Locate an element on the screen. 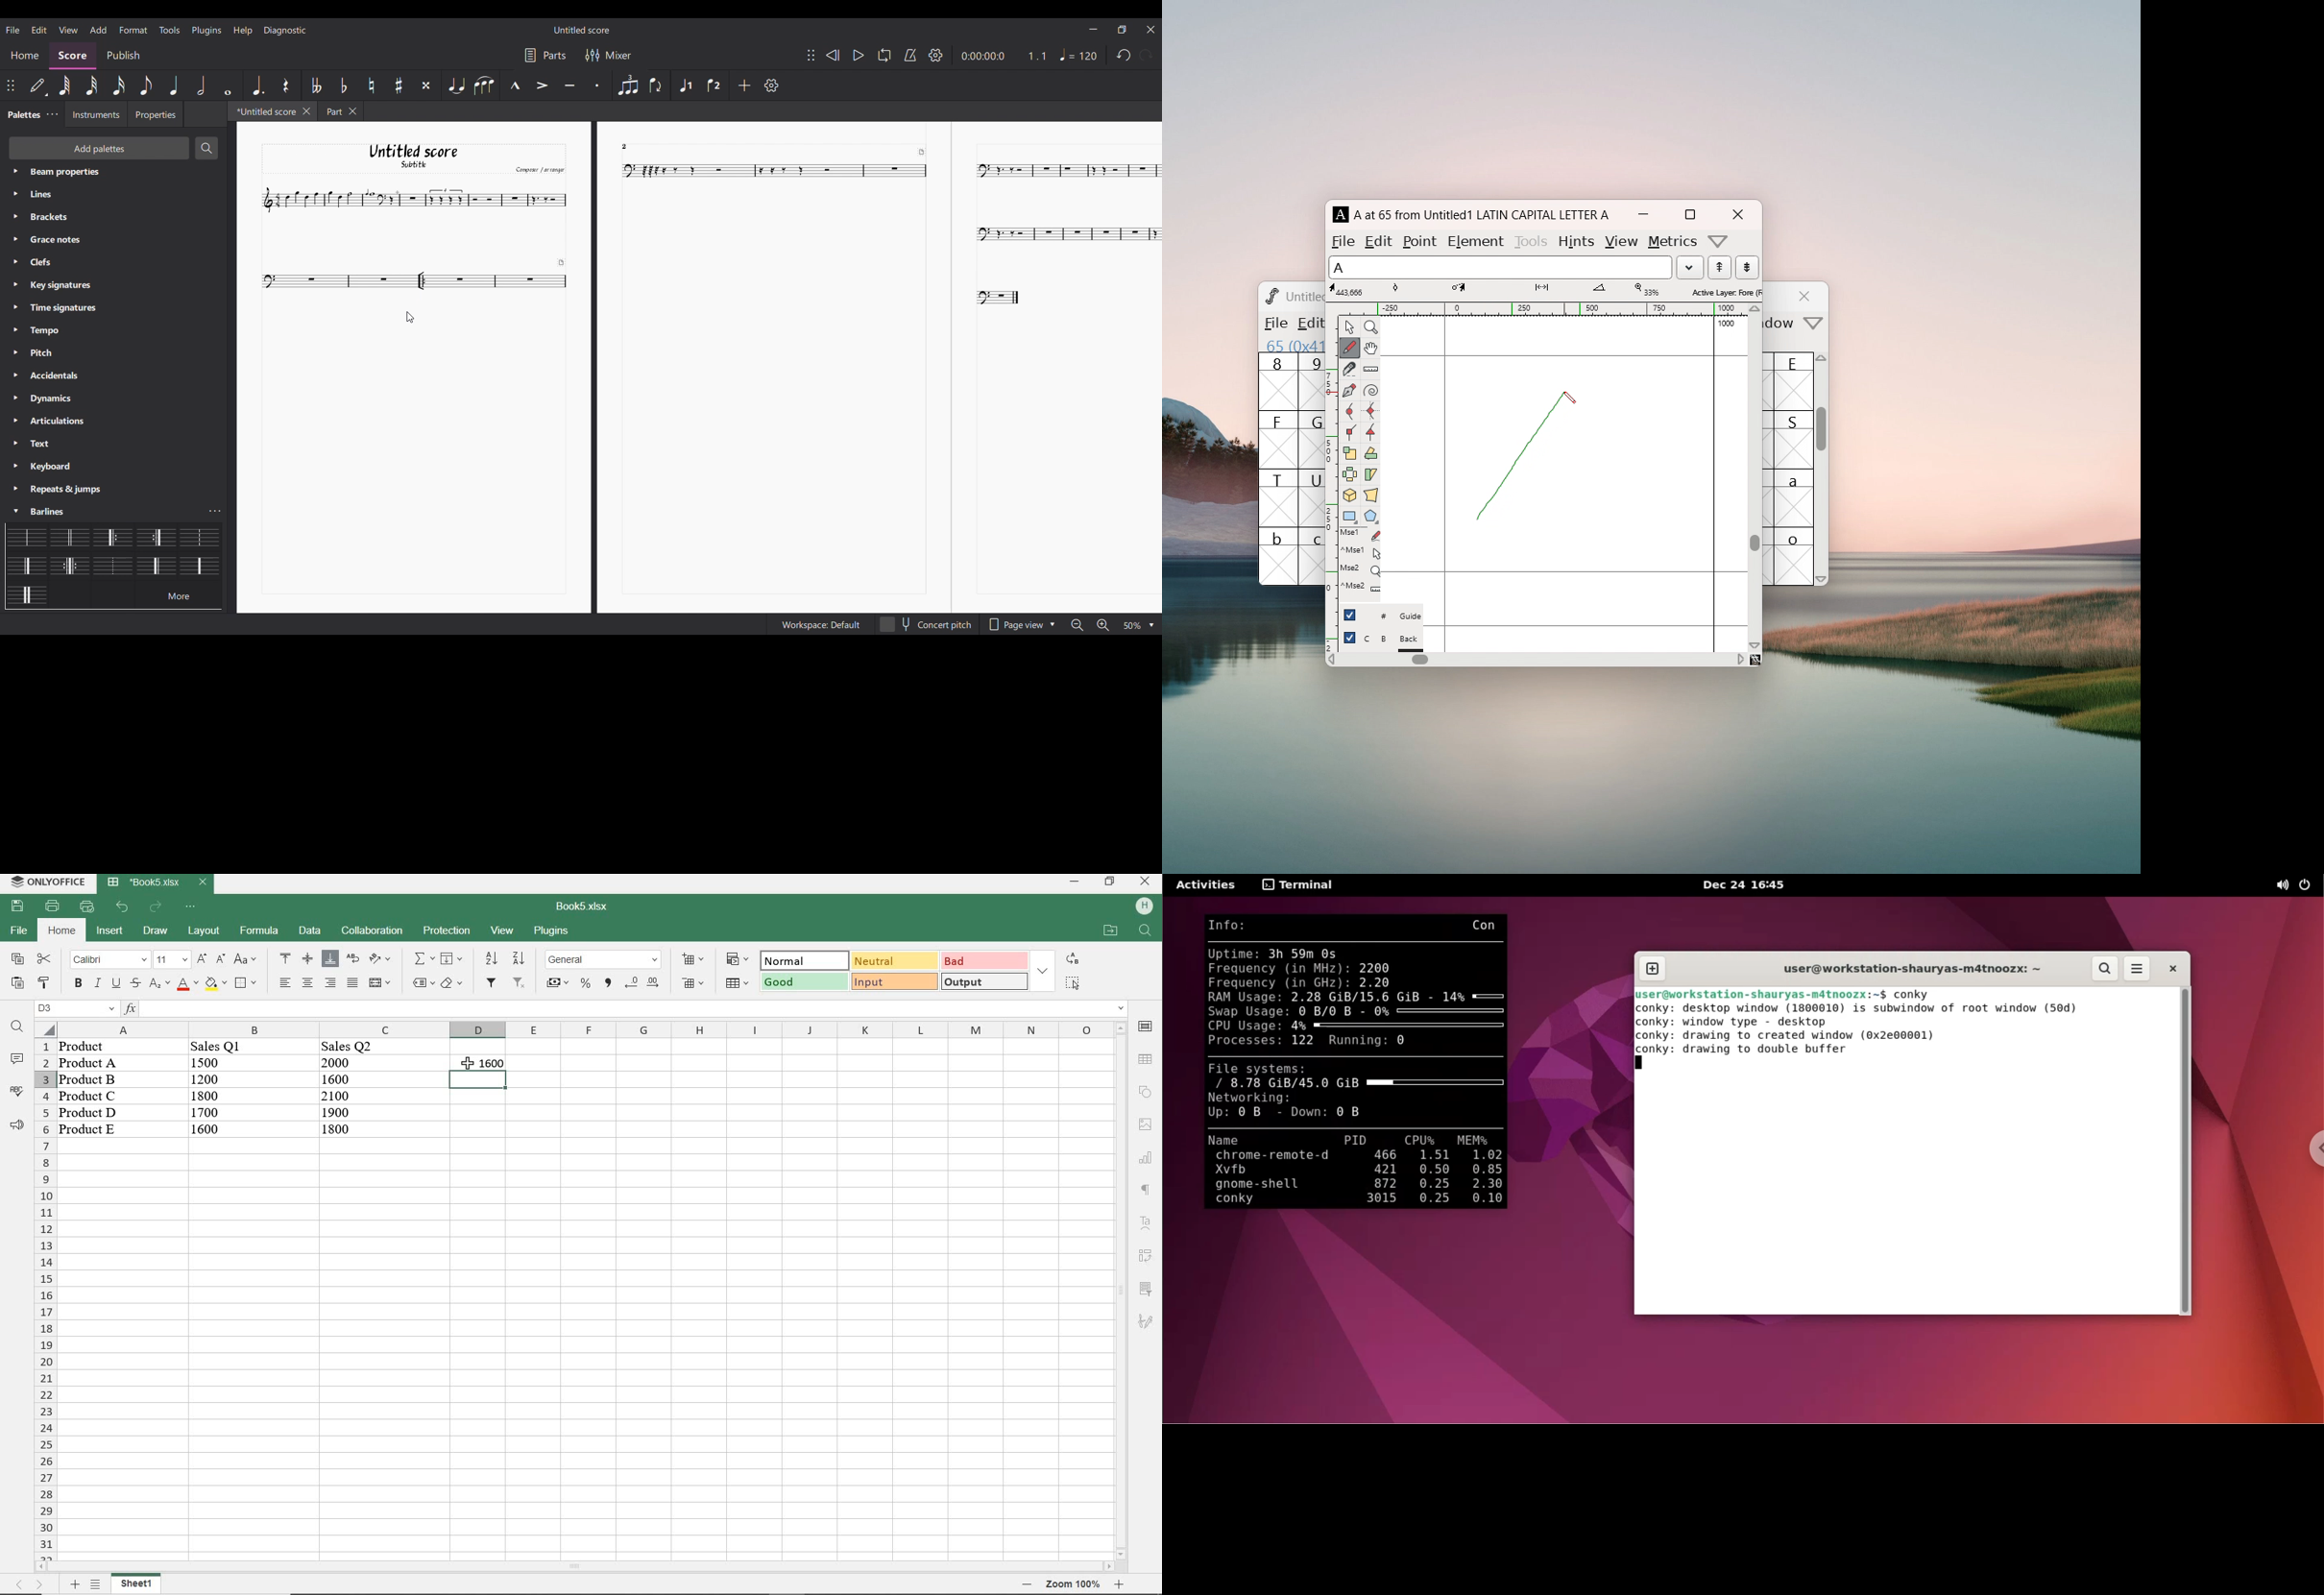  rows is located at coordinates (45, 1300).